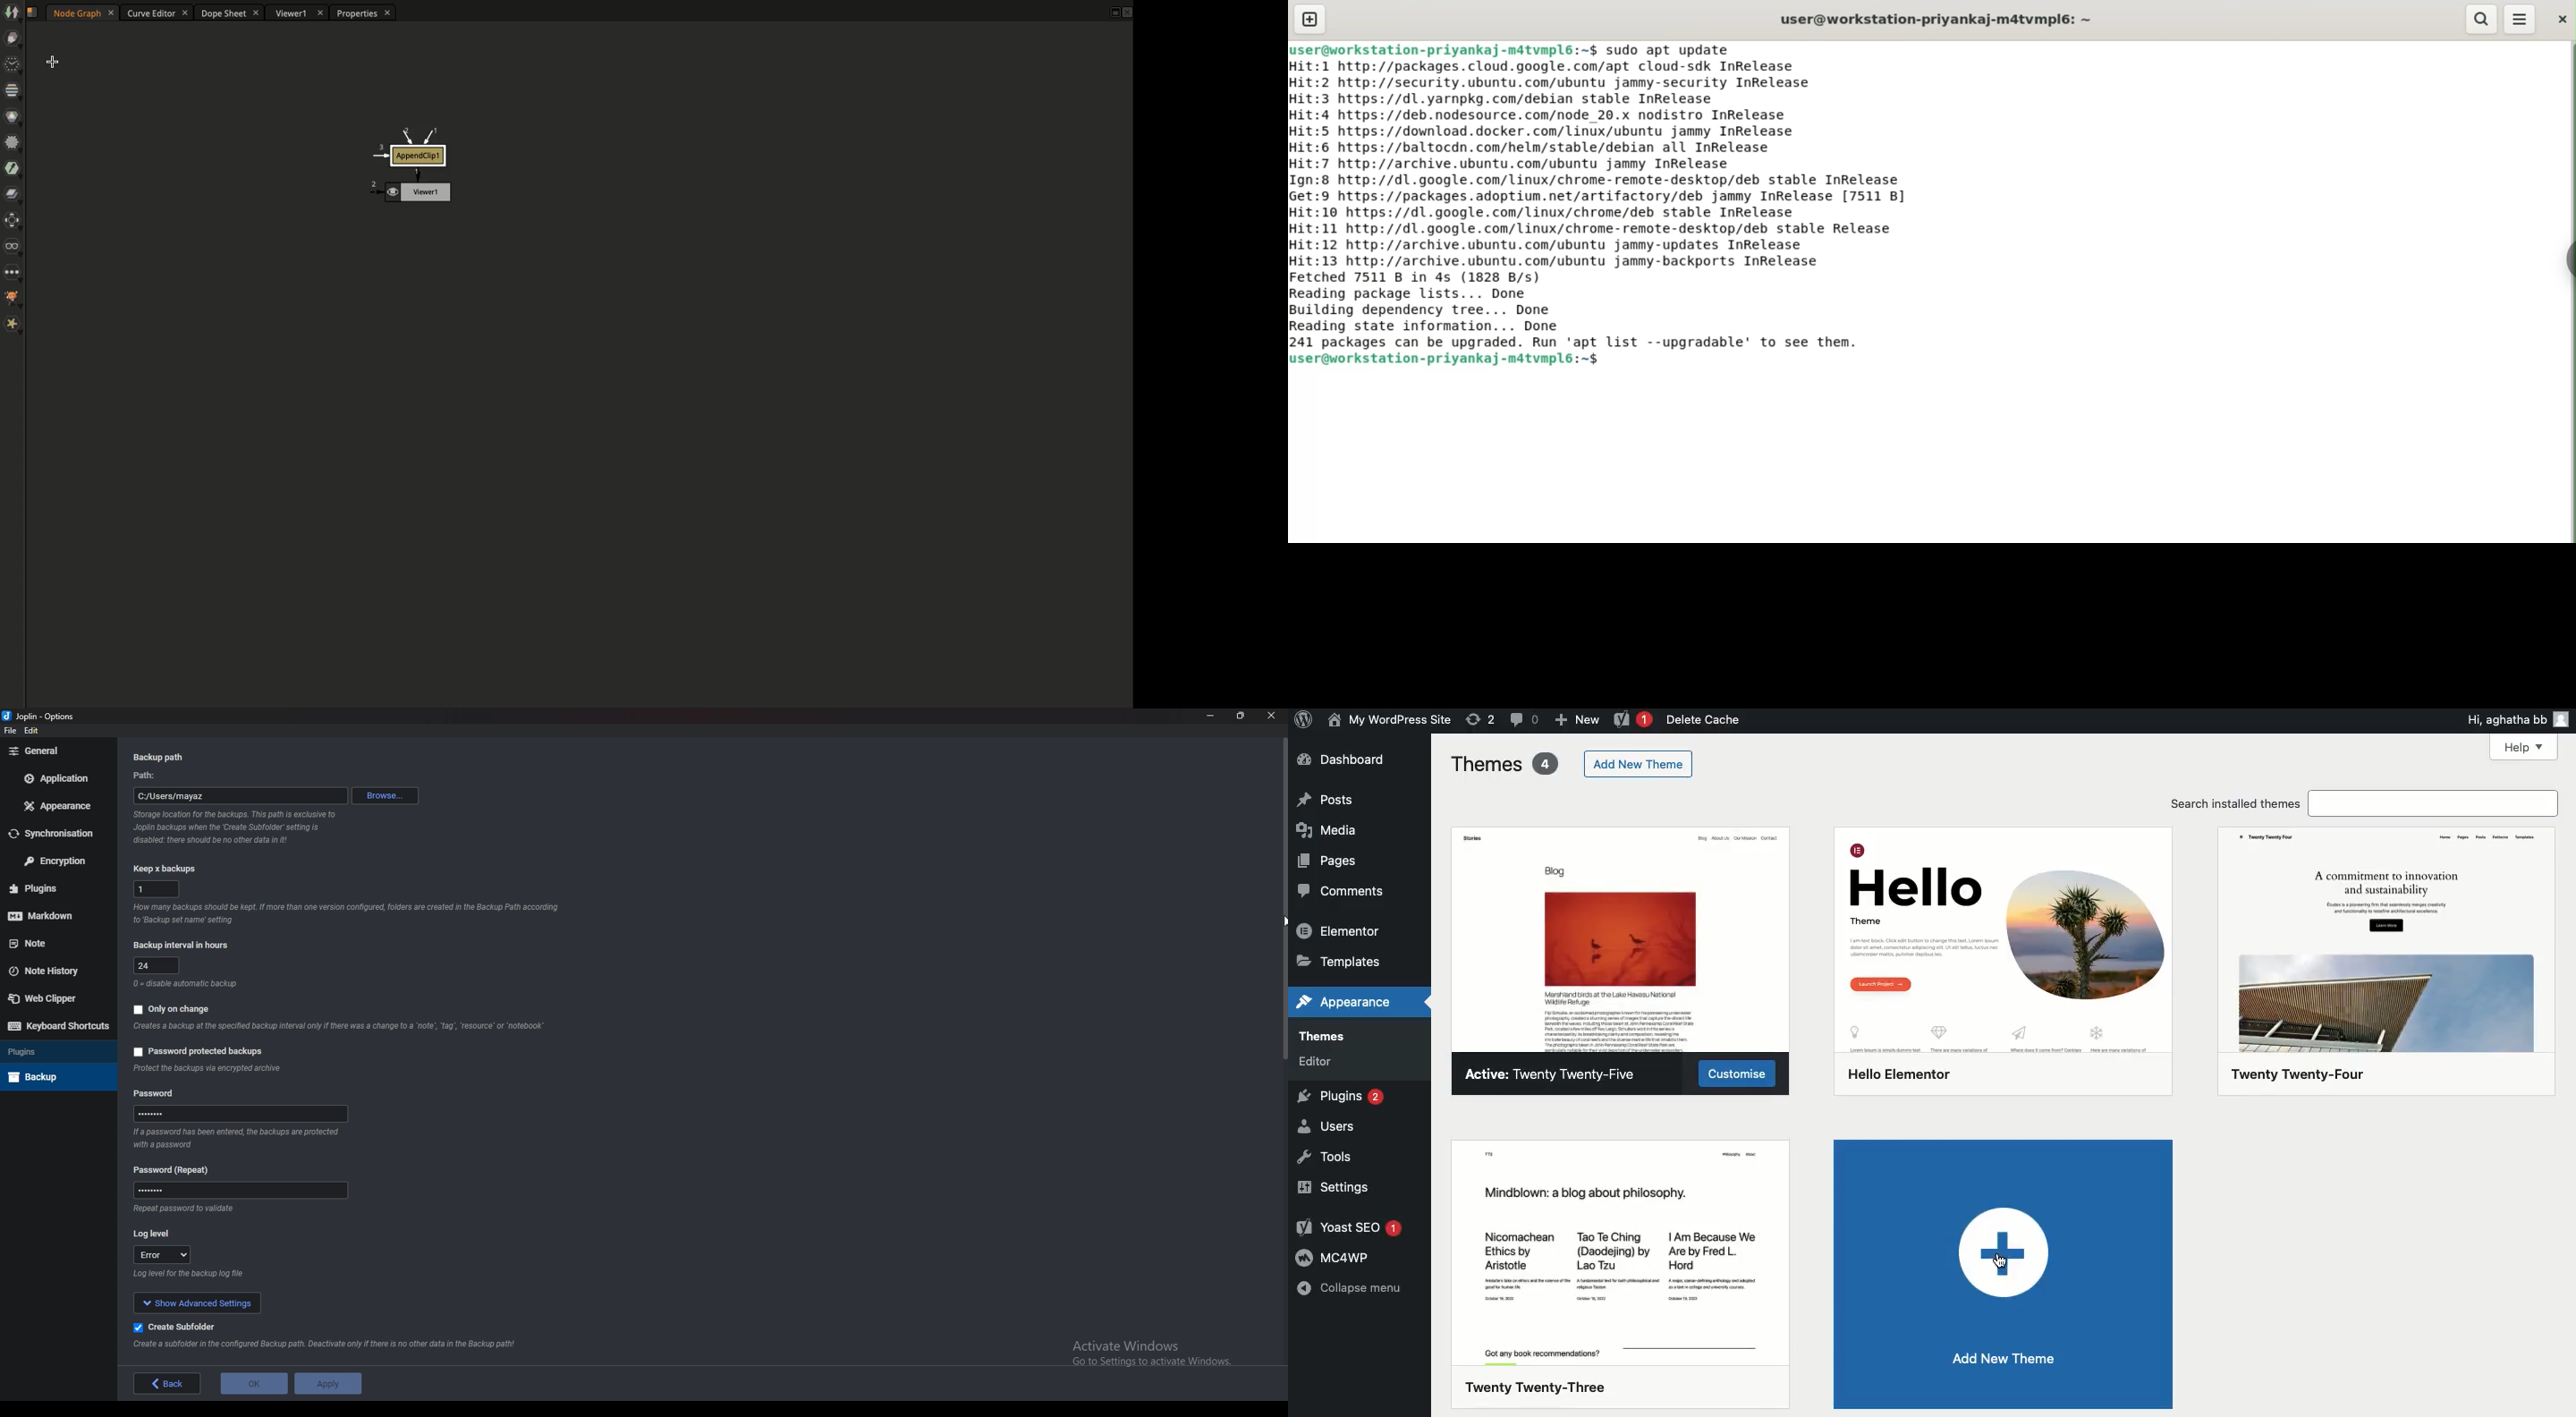 Image resolution: width=2576 pixels, height=1428 pixels. I want to click on file, so click(10, 731).